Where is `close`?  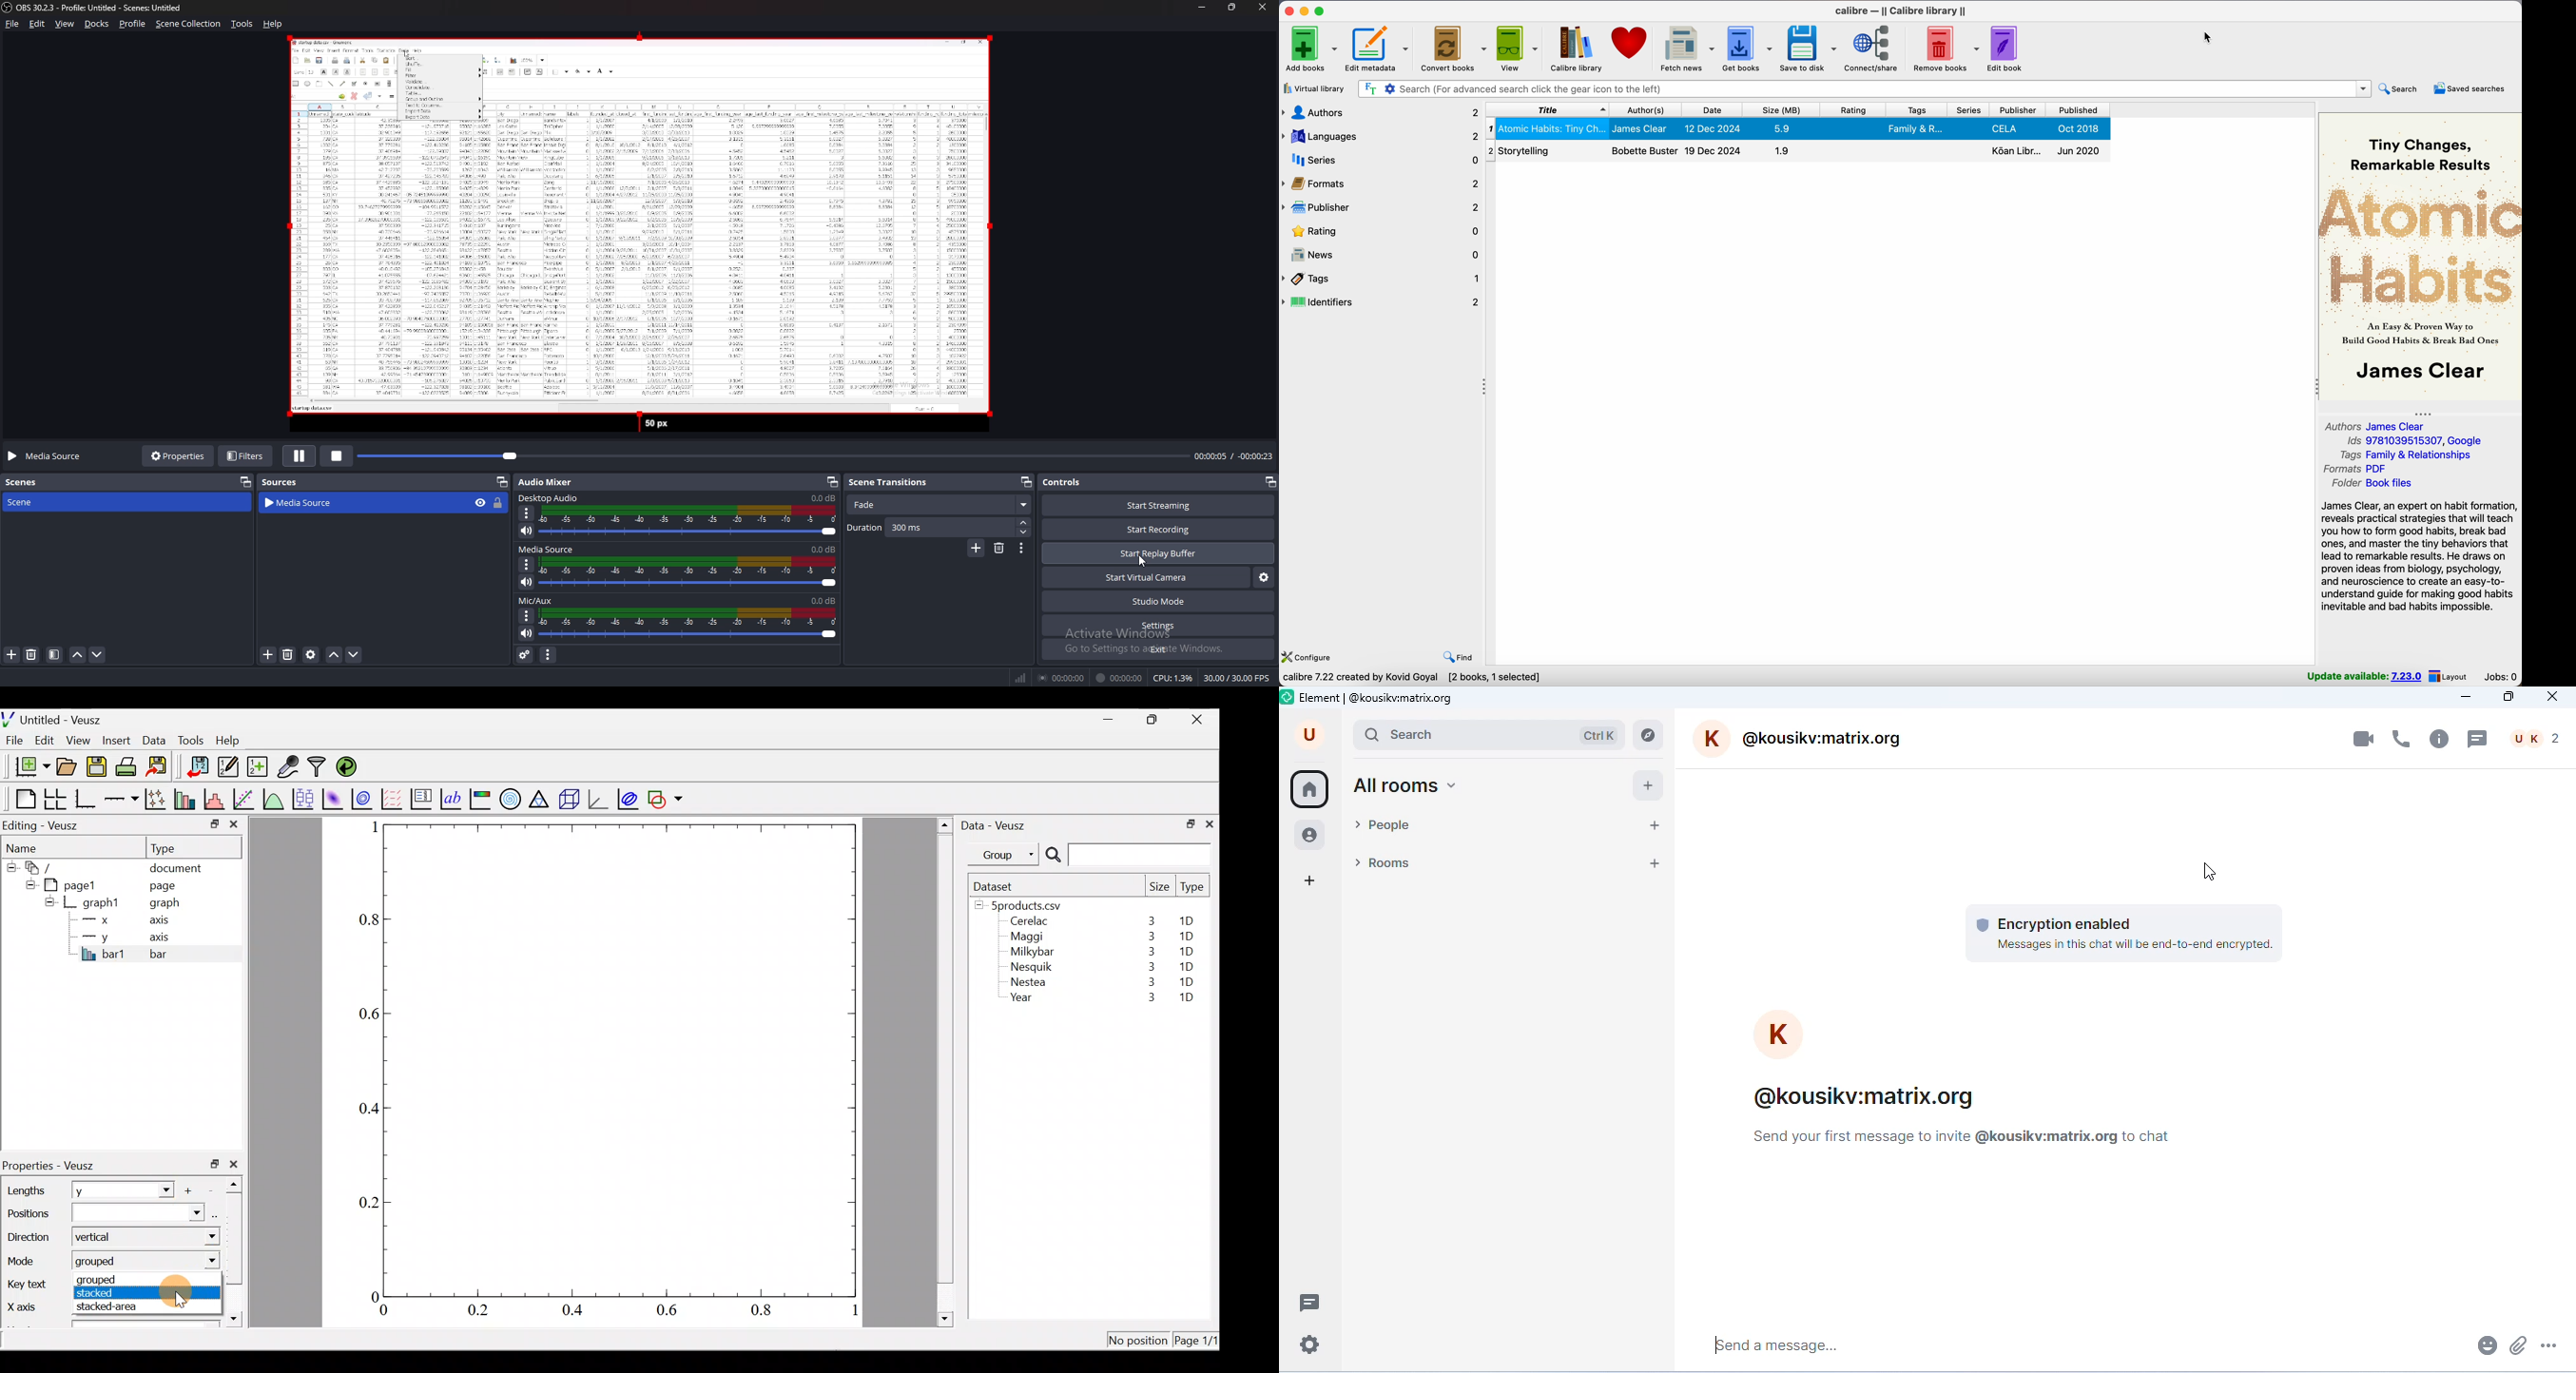 close is located at coordinates (1262, 7).